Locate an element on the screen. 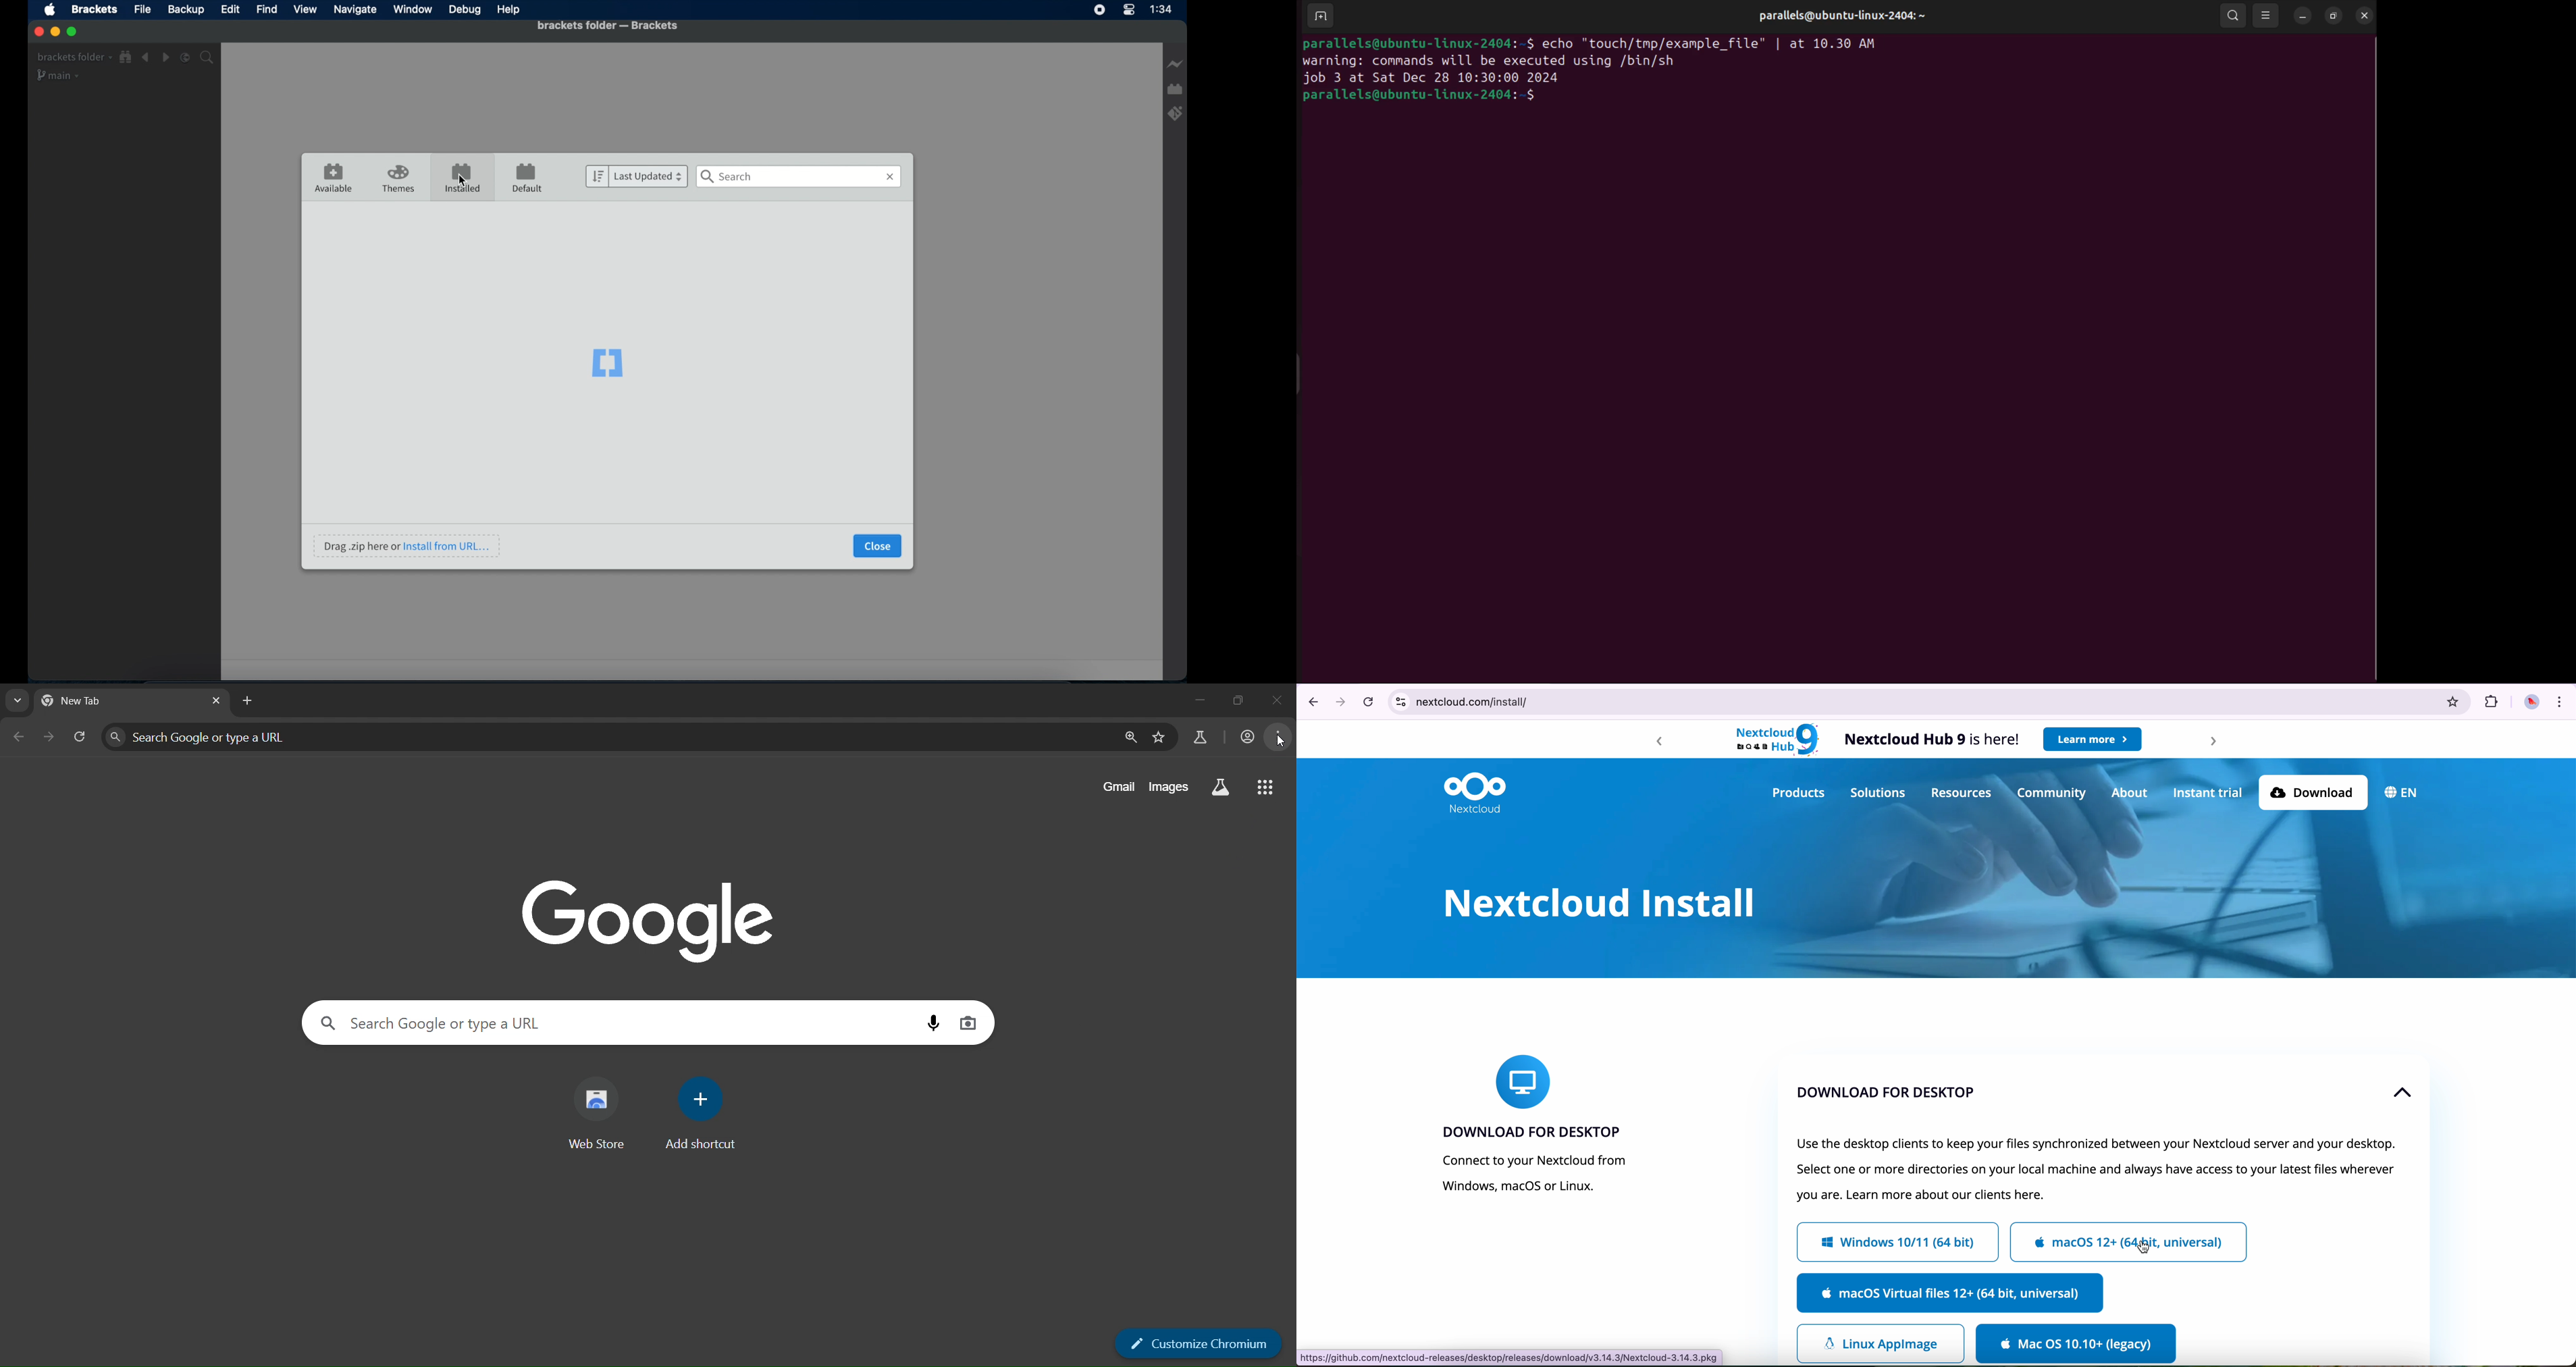  Apple icon is located at coordinates (51, 11).